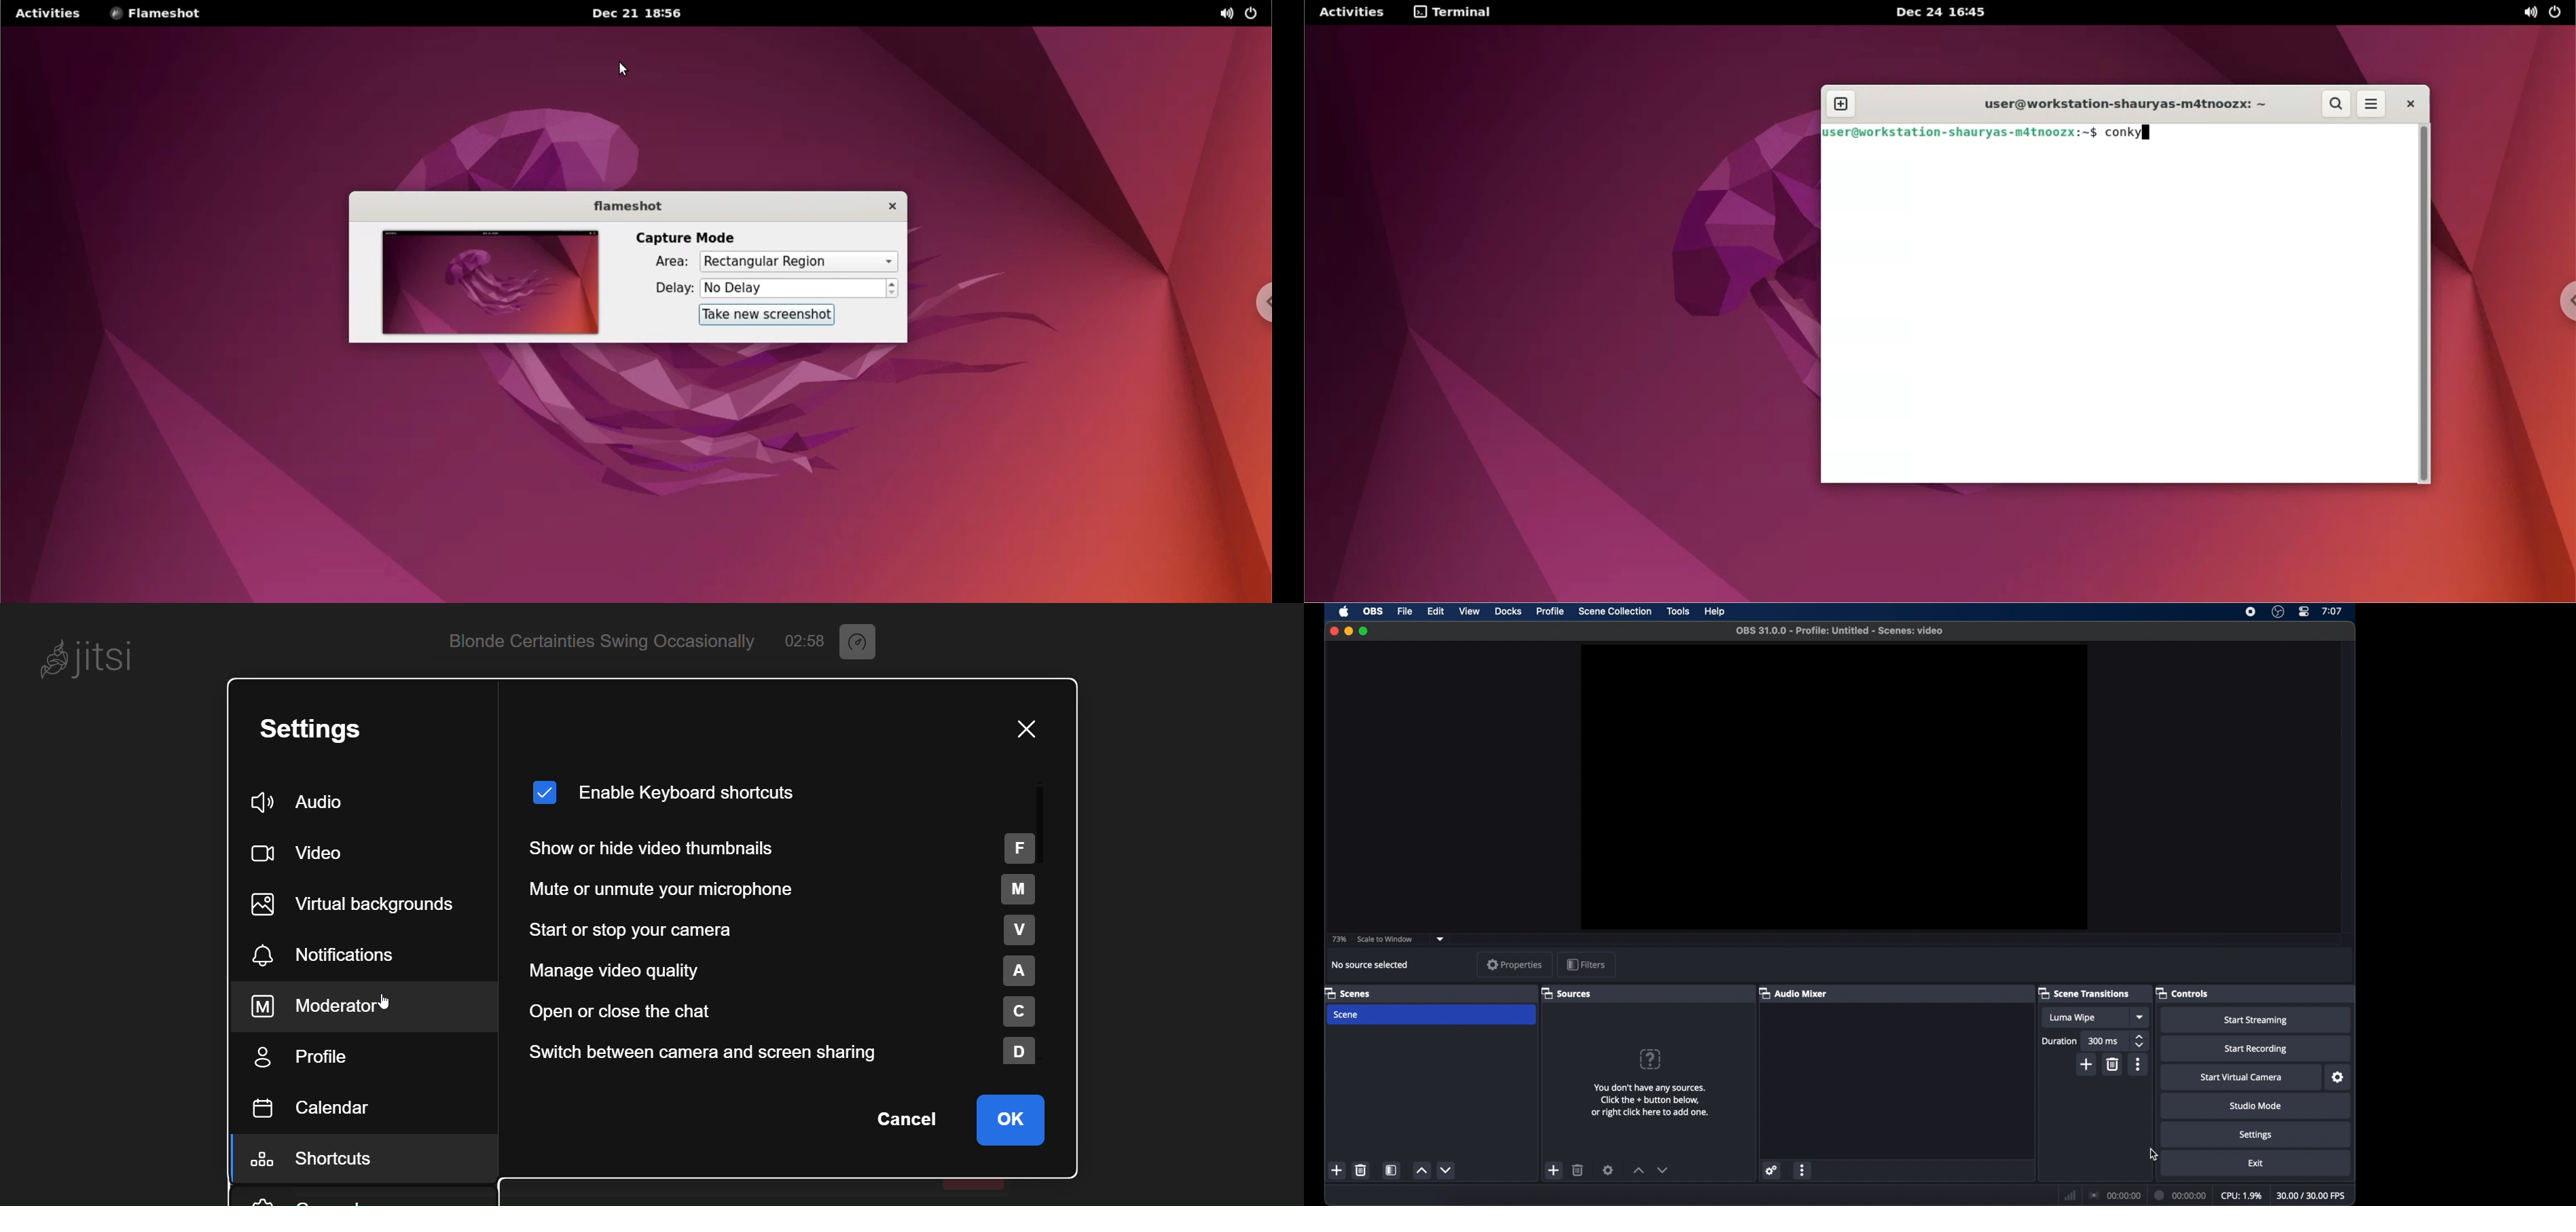 This screenshot has height=1232, width=2576. Describe the element at coordinates (1678, 611) in the screenshot. I see `tools` at that location.